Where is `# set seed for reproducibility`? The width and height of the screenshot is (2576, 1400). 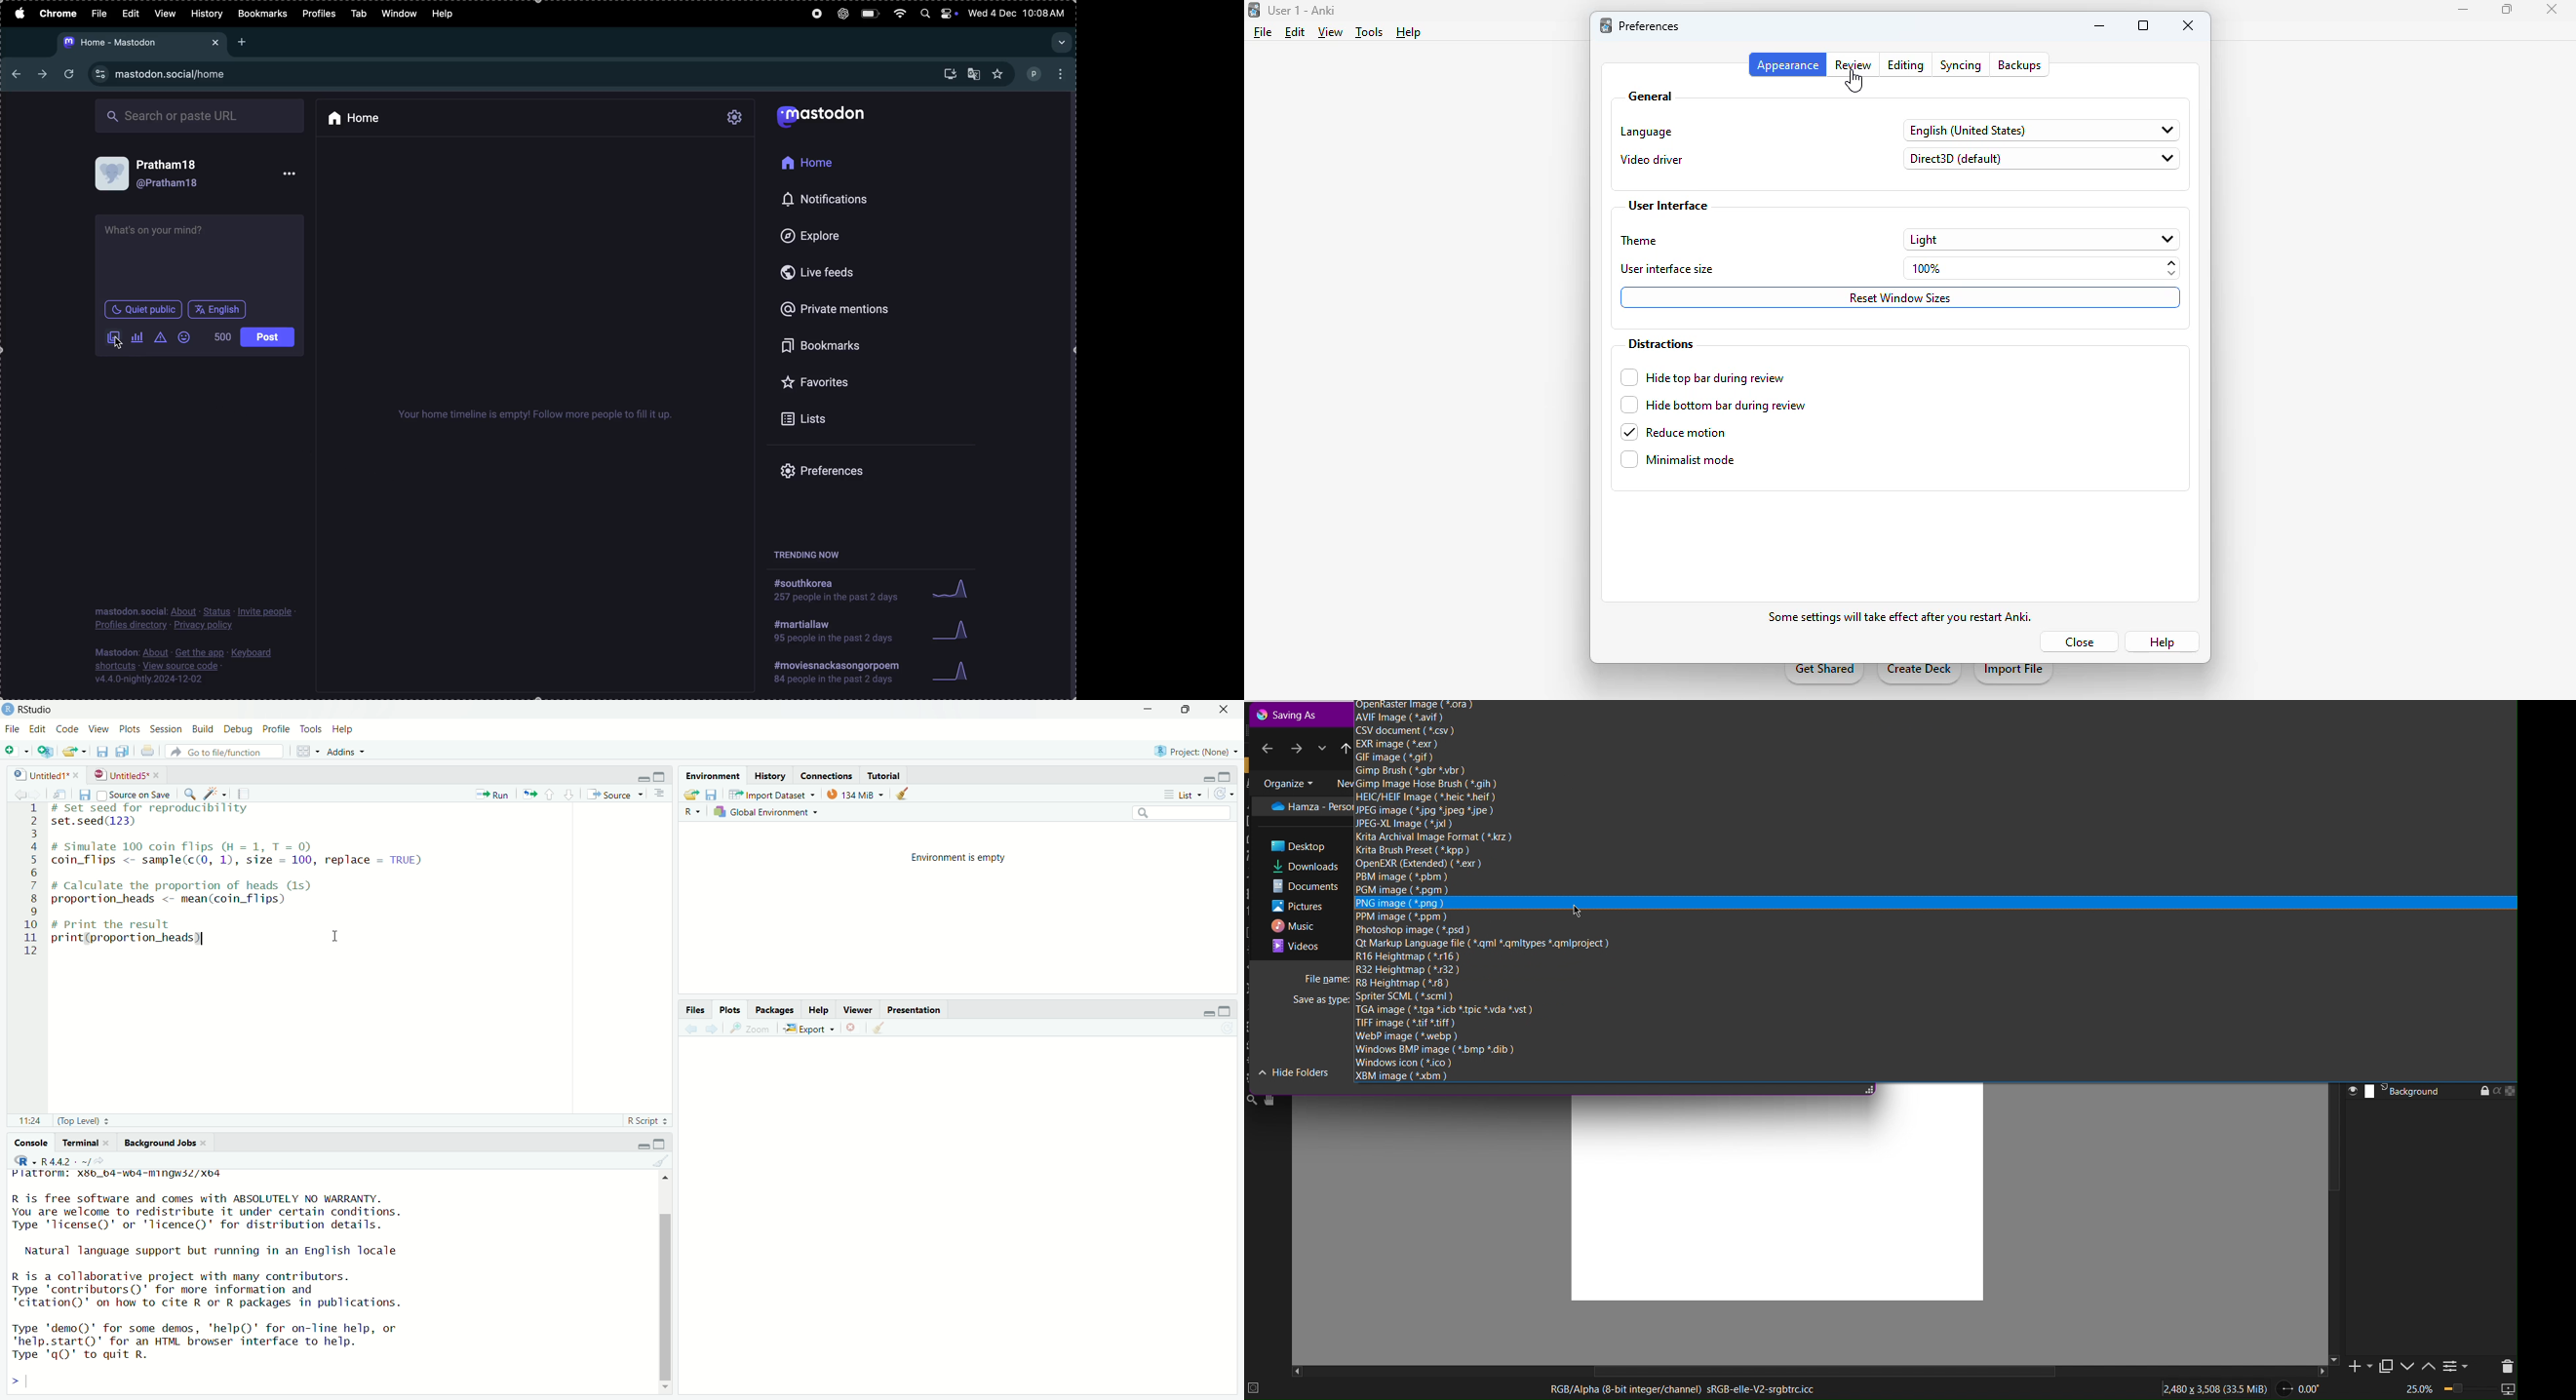 # set seed for reproducibility is located at coordinates (161, 809).